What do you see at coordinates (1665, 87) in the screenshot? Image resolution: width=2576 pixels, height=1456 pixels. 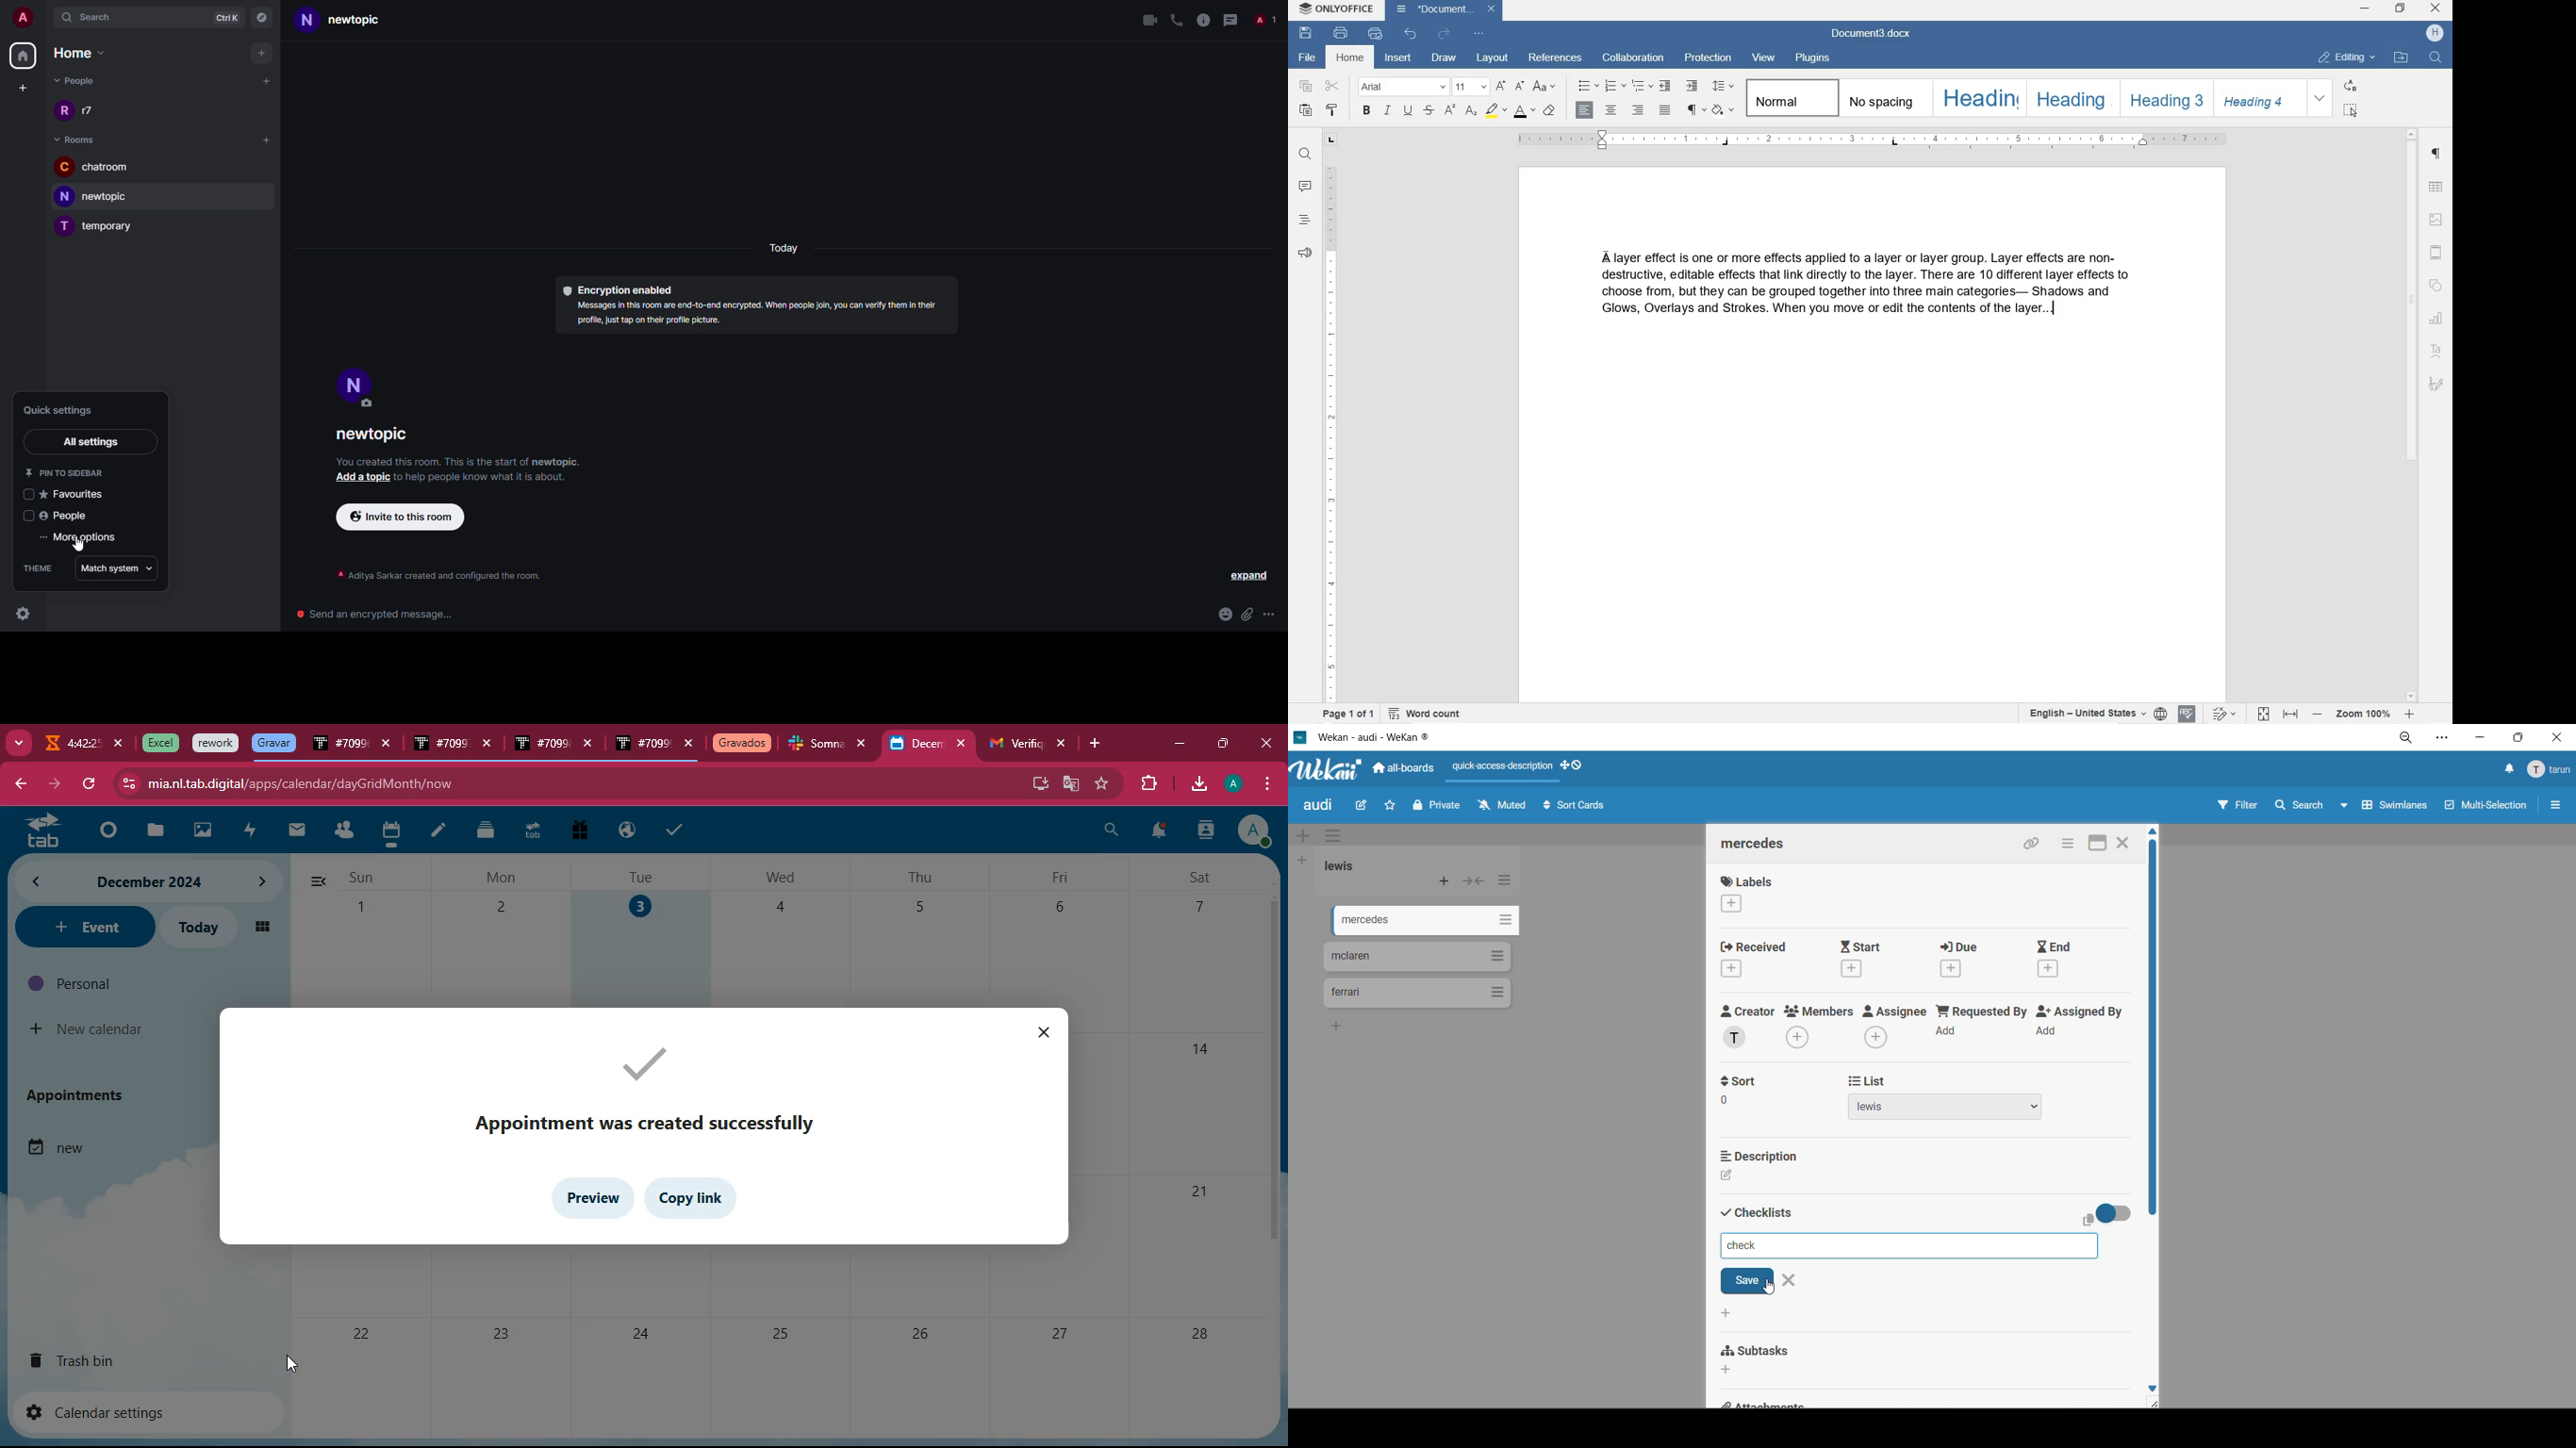 I see `DECREASE INDENT` at bounding box center [1665, 87].